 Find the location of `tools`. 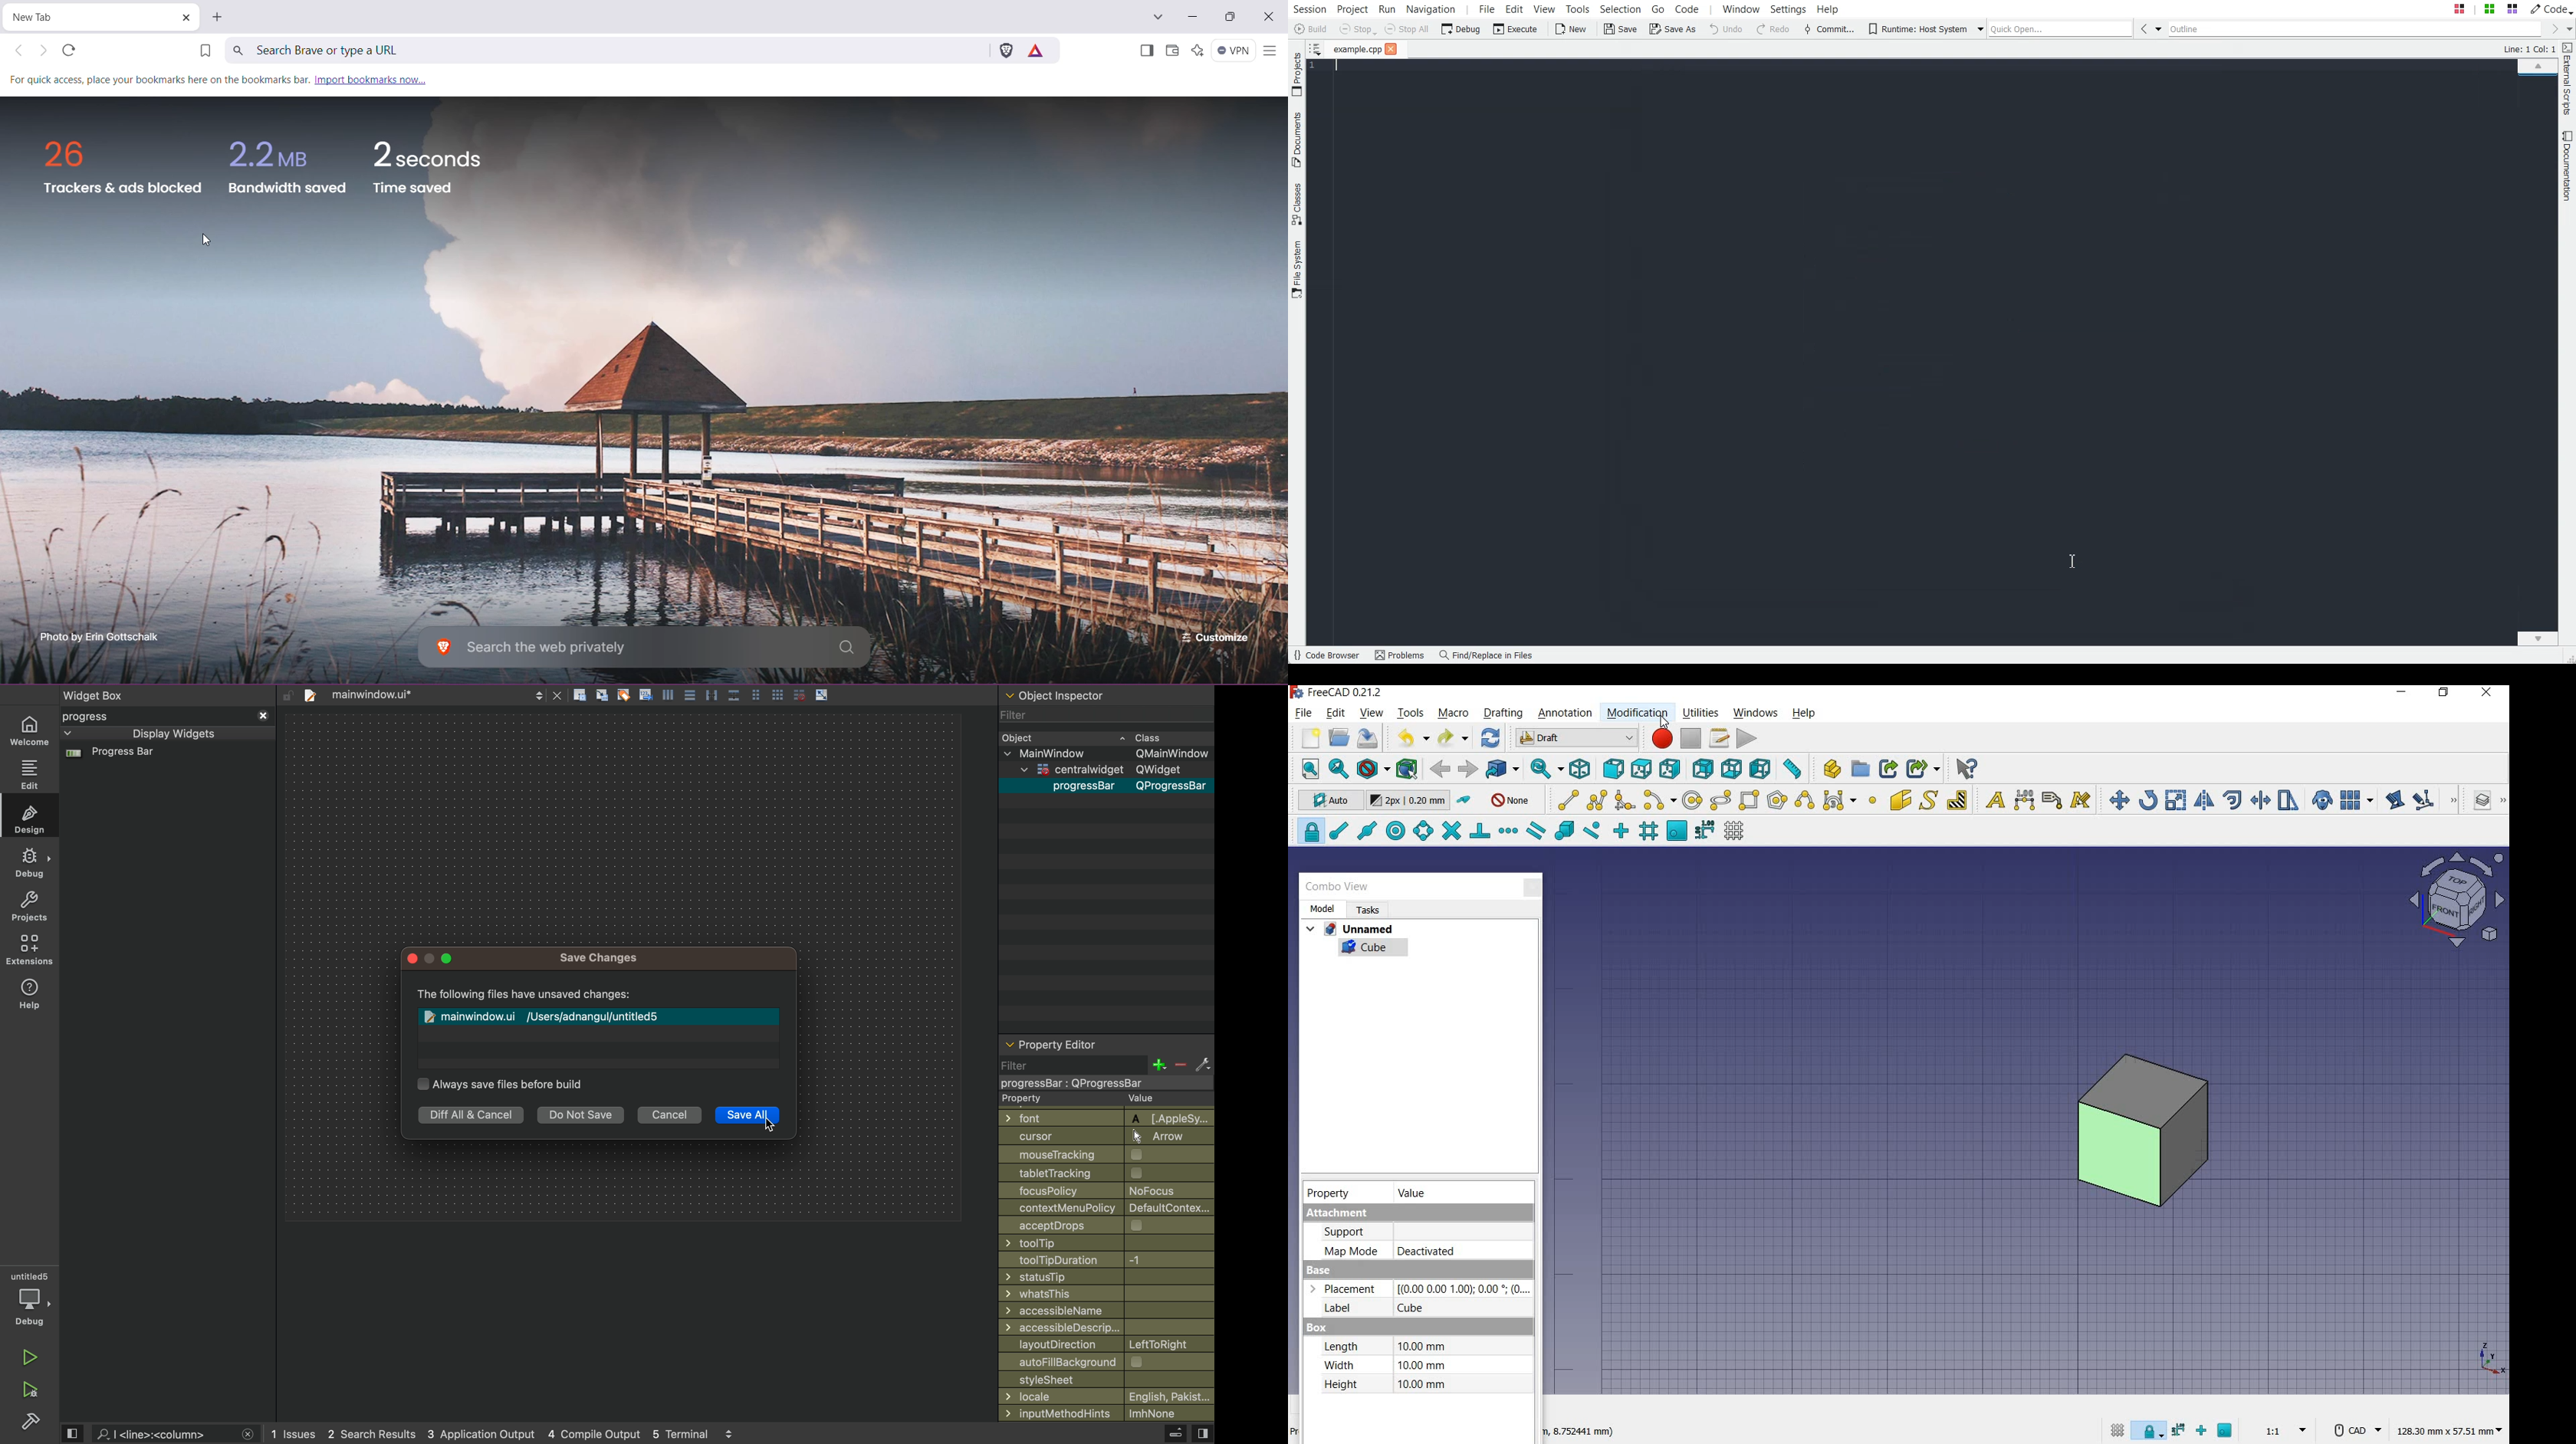

tools is located at coordinates (1412, 714).